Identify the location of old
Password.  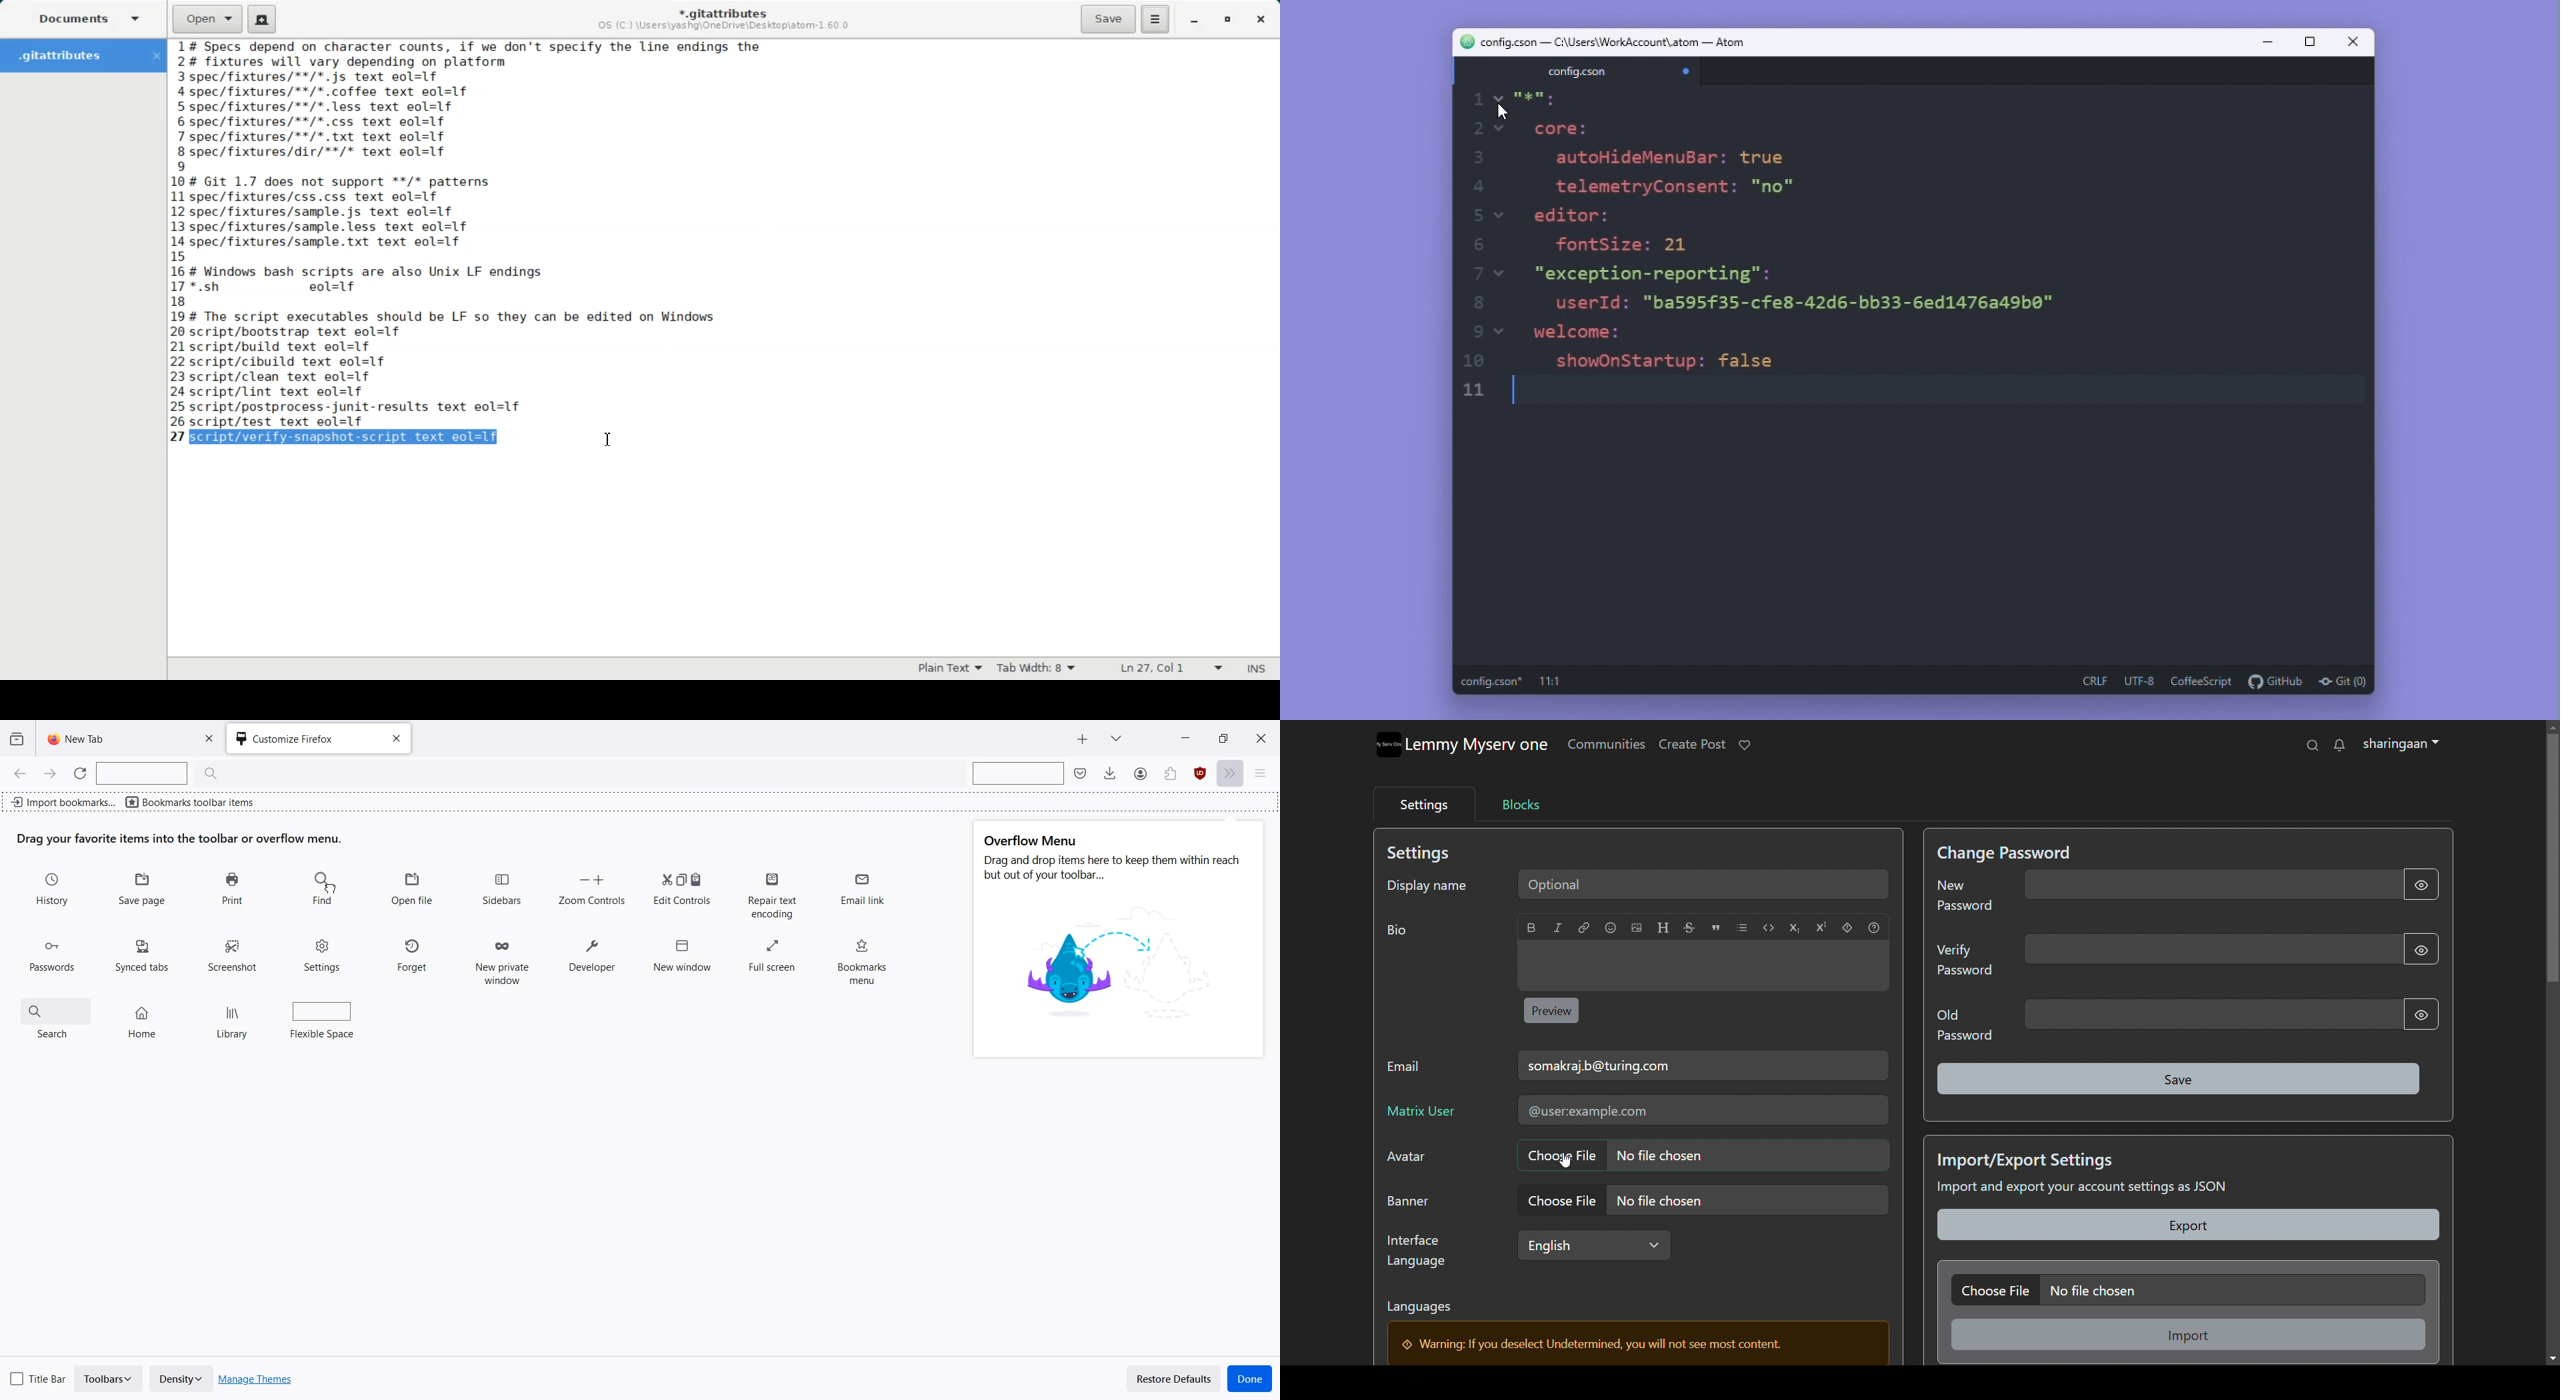
(1964, 1025).